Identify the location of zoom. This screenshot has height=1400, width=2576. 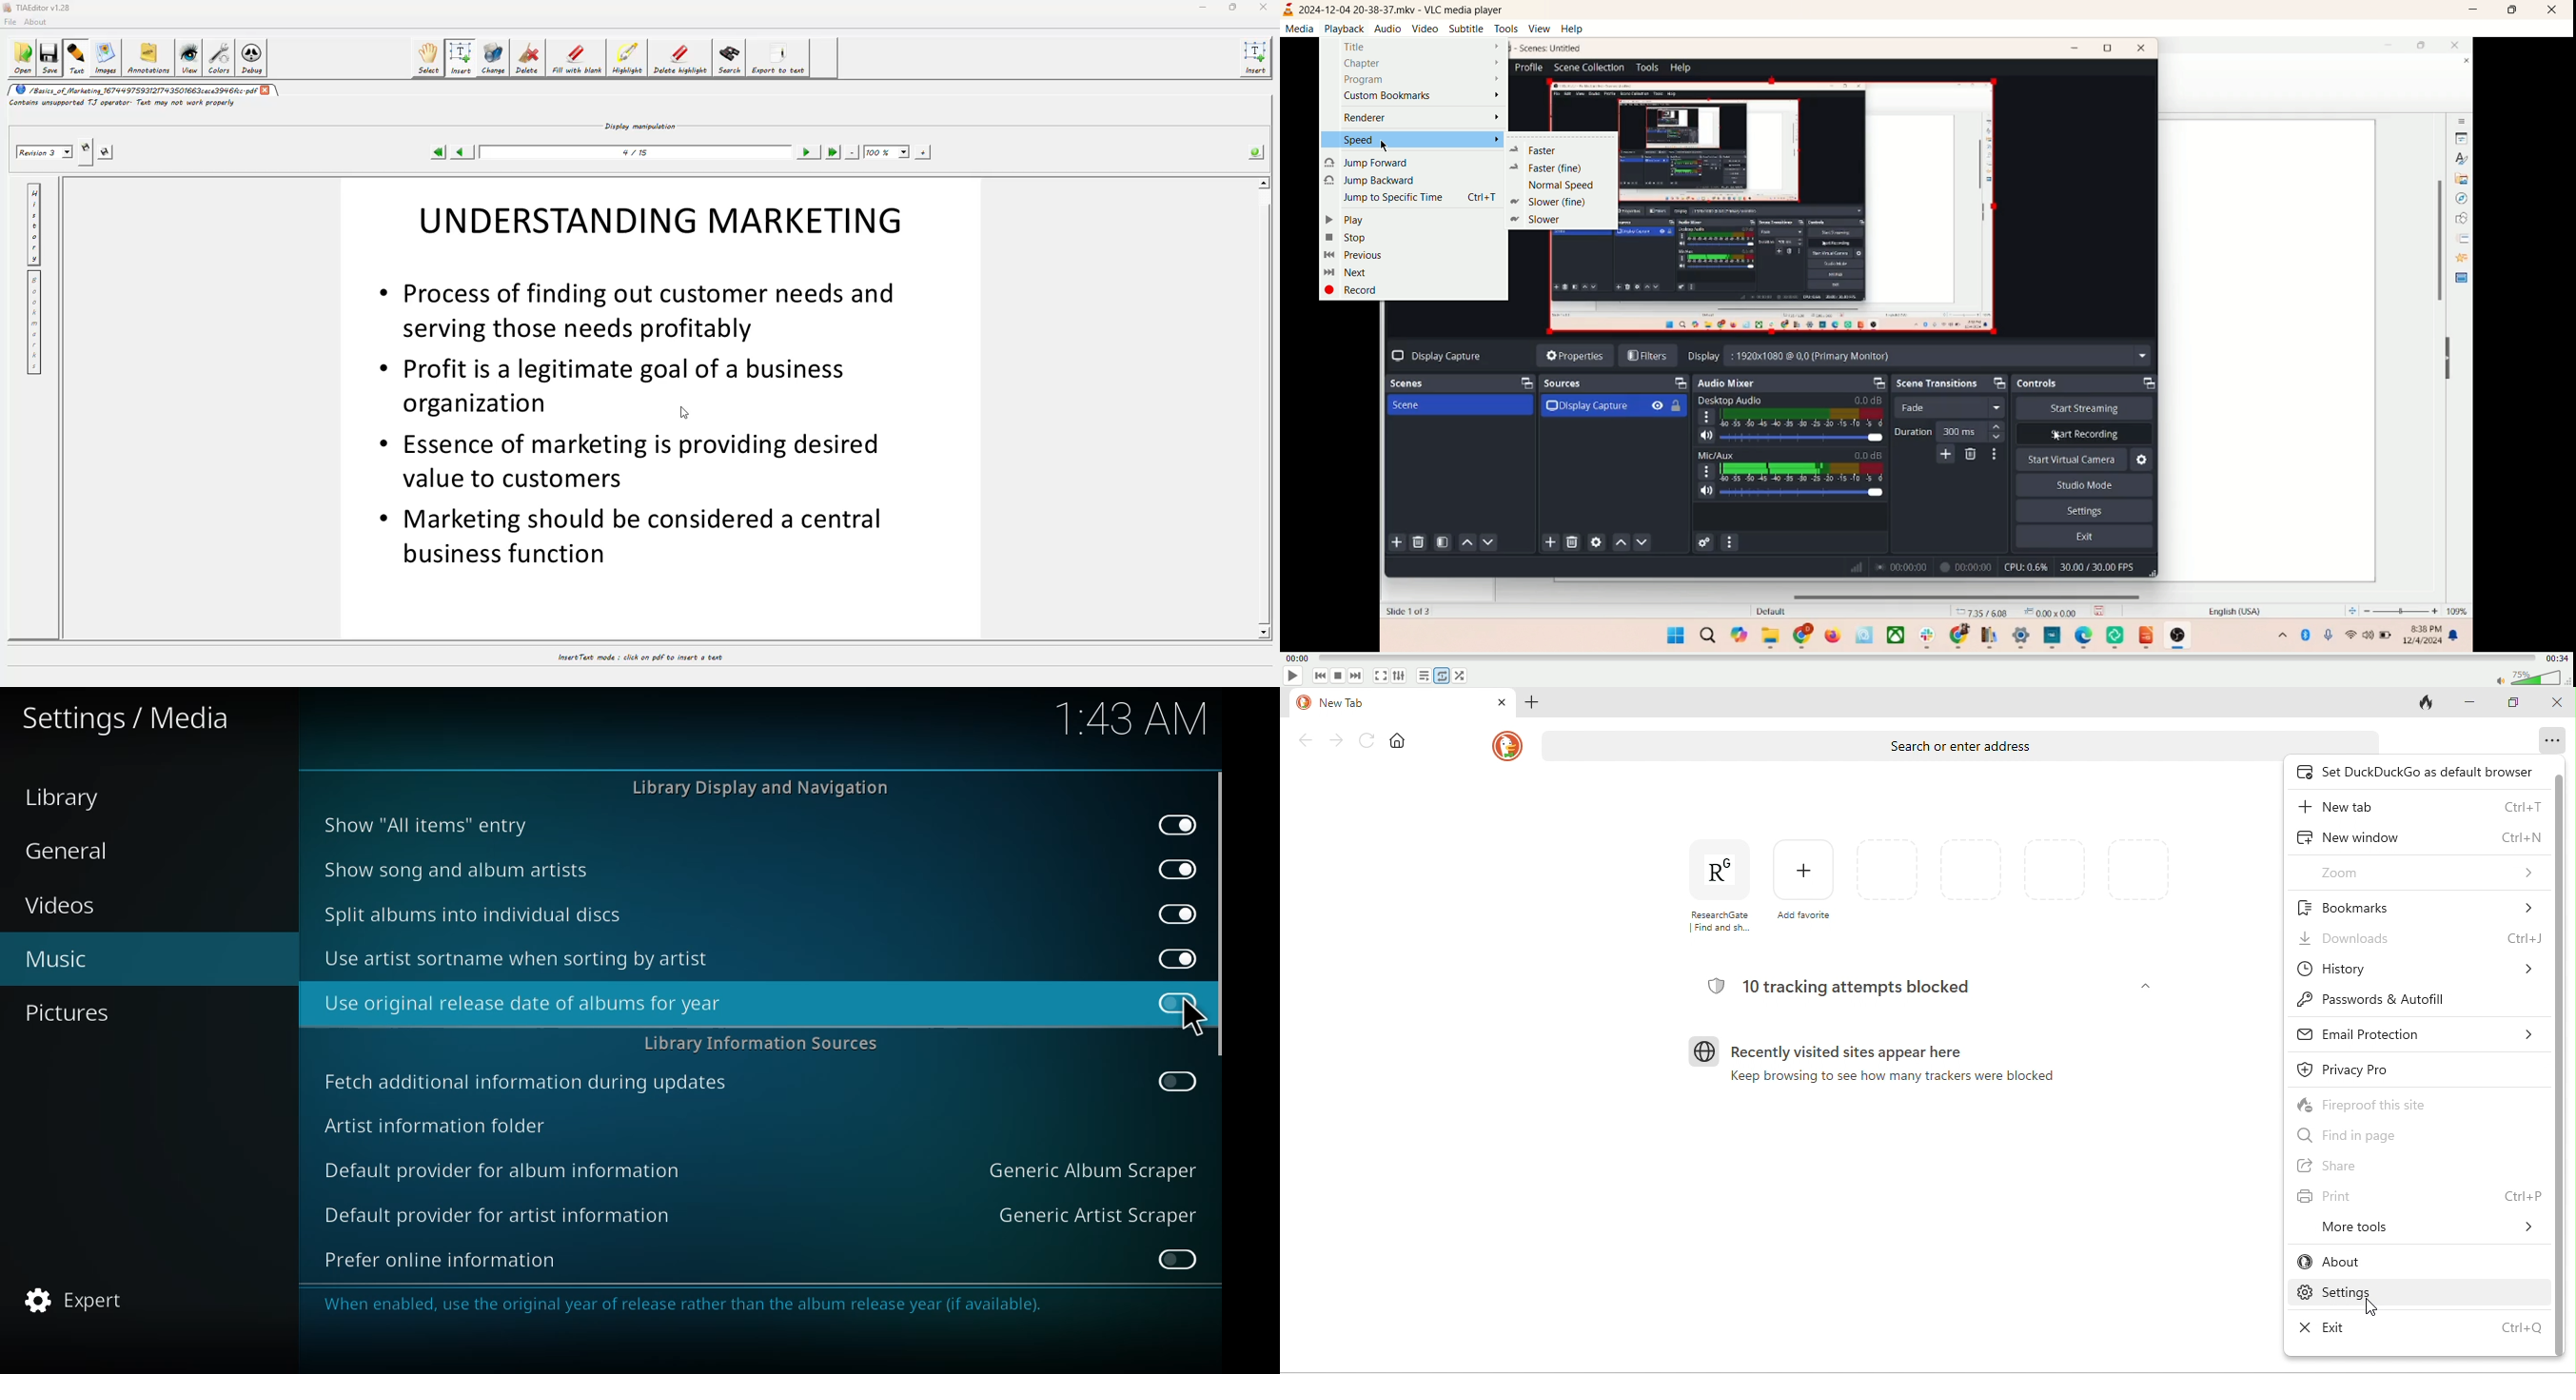
(2424, 869).